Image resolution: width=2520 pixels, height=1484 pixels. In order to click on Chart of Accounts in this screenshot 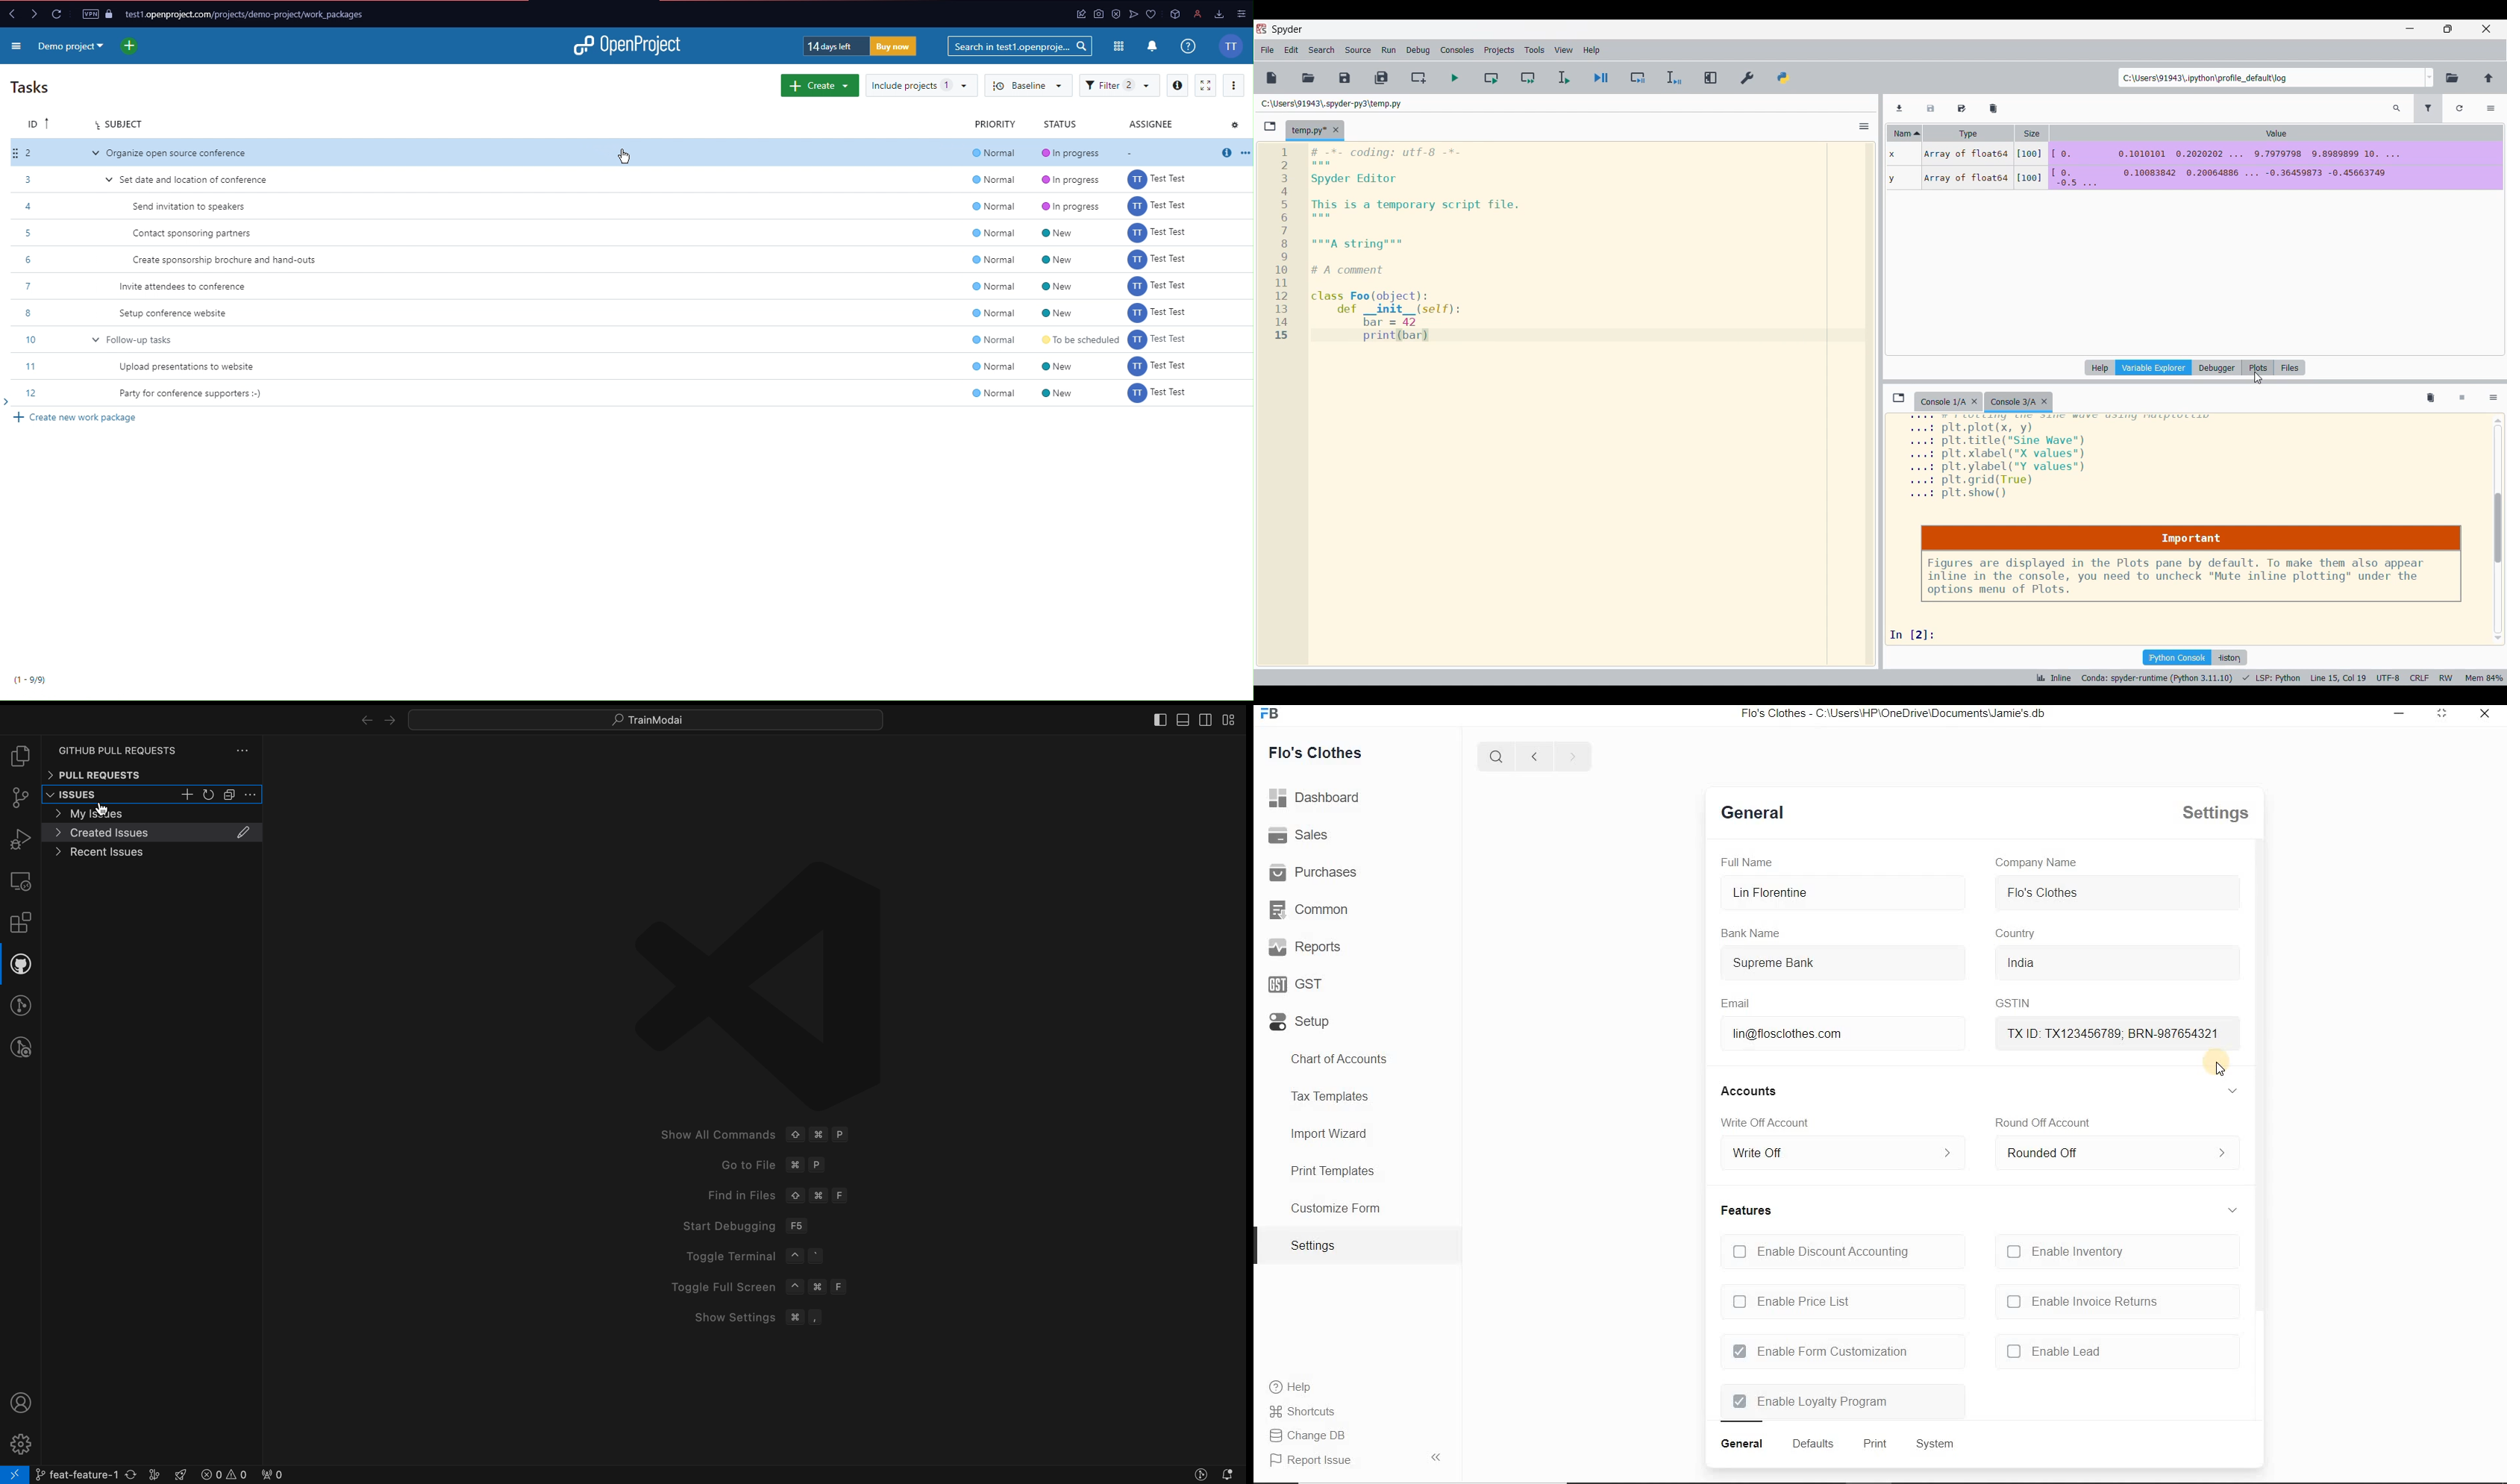, I will do `click(1345, 1059)`.